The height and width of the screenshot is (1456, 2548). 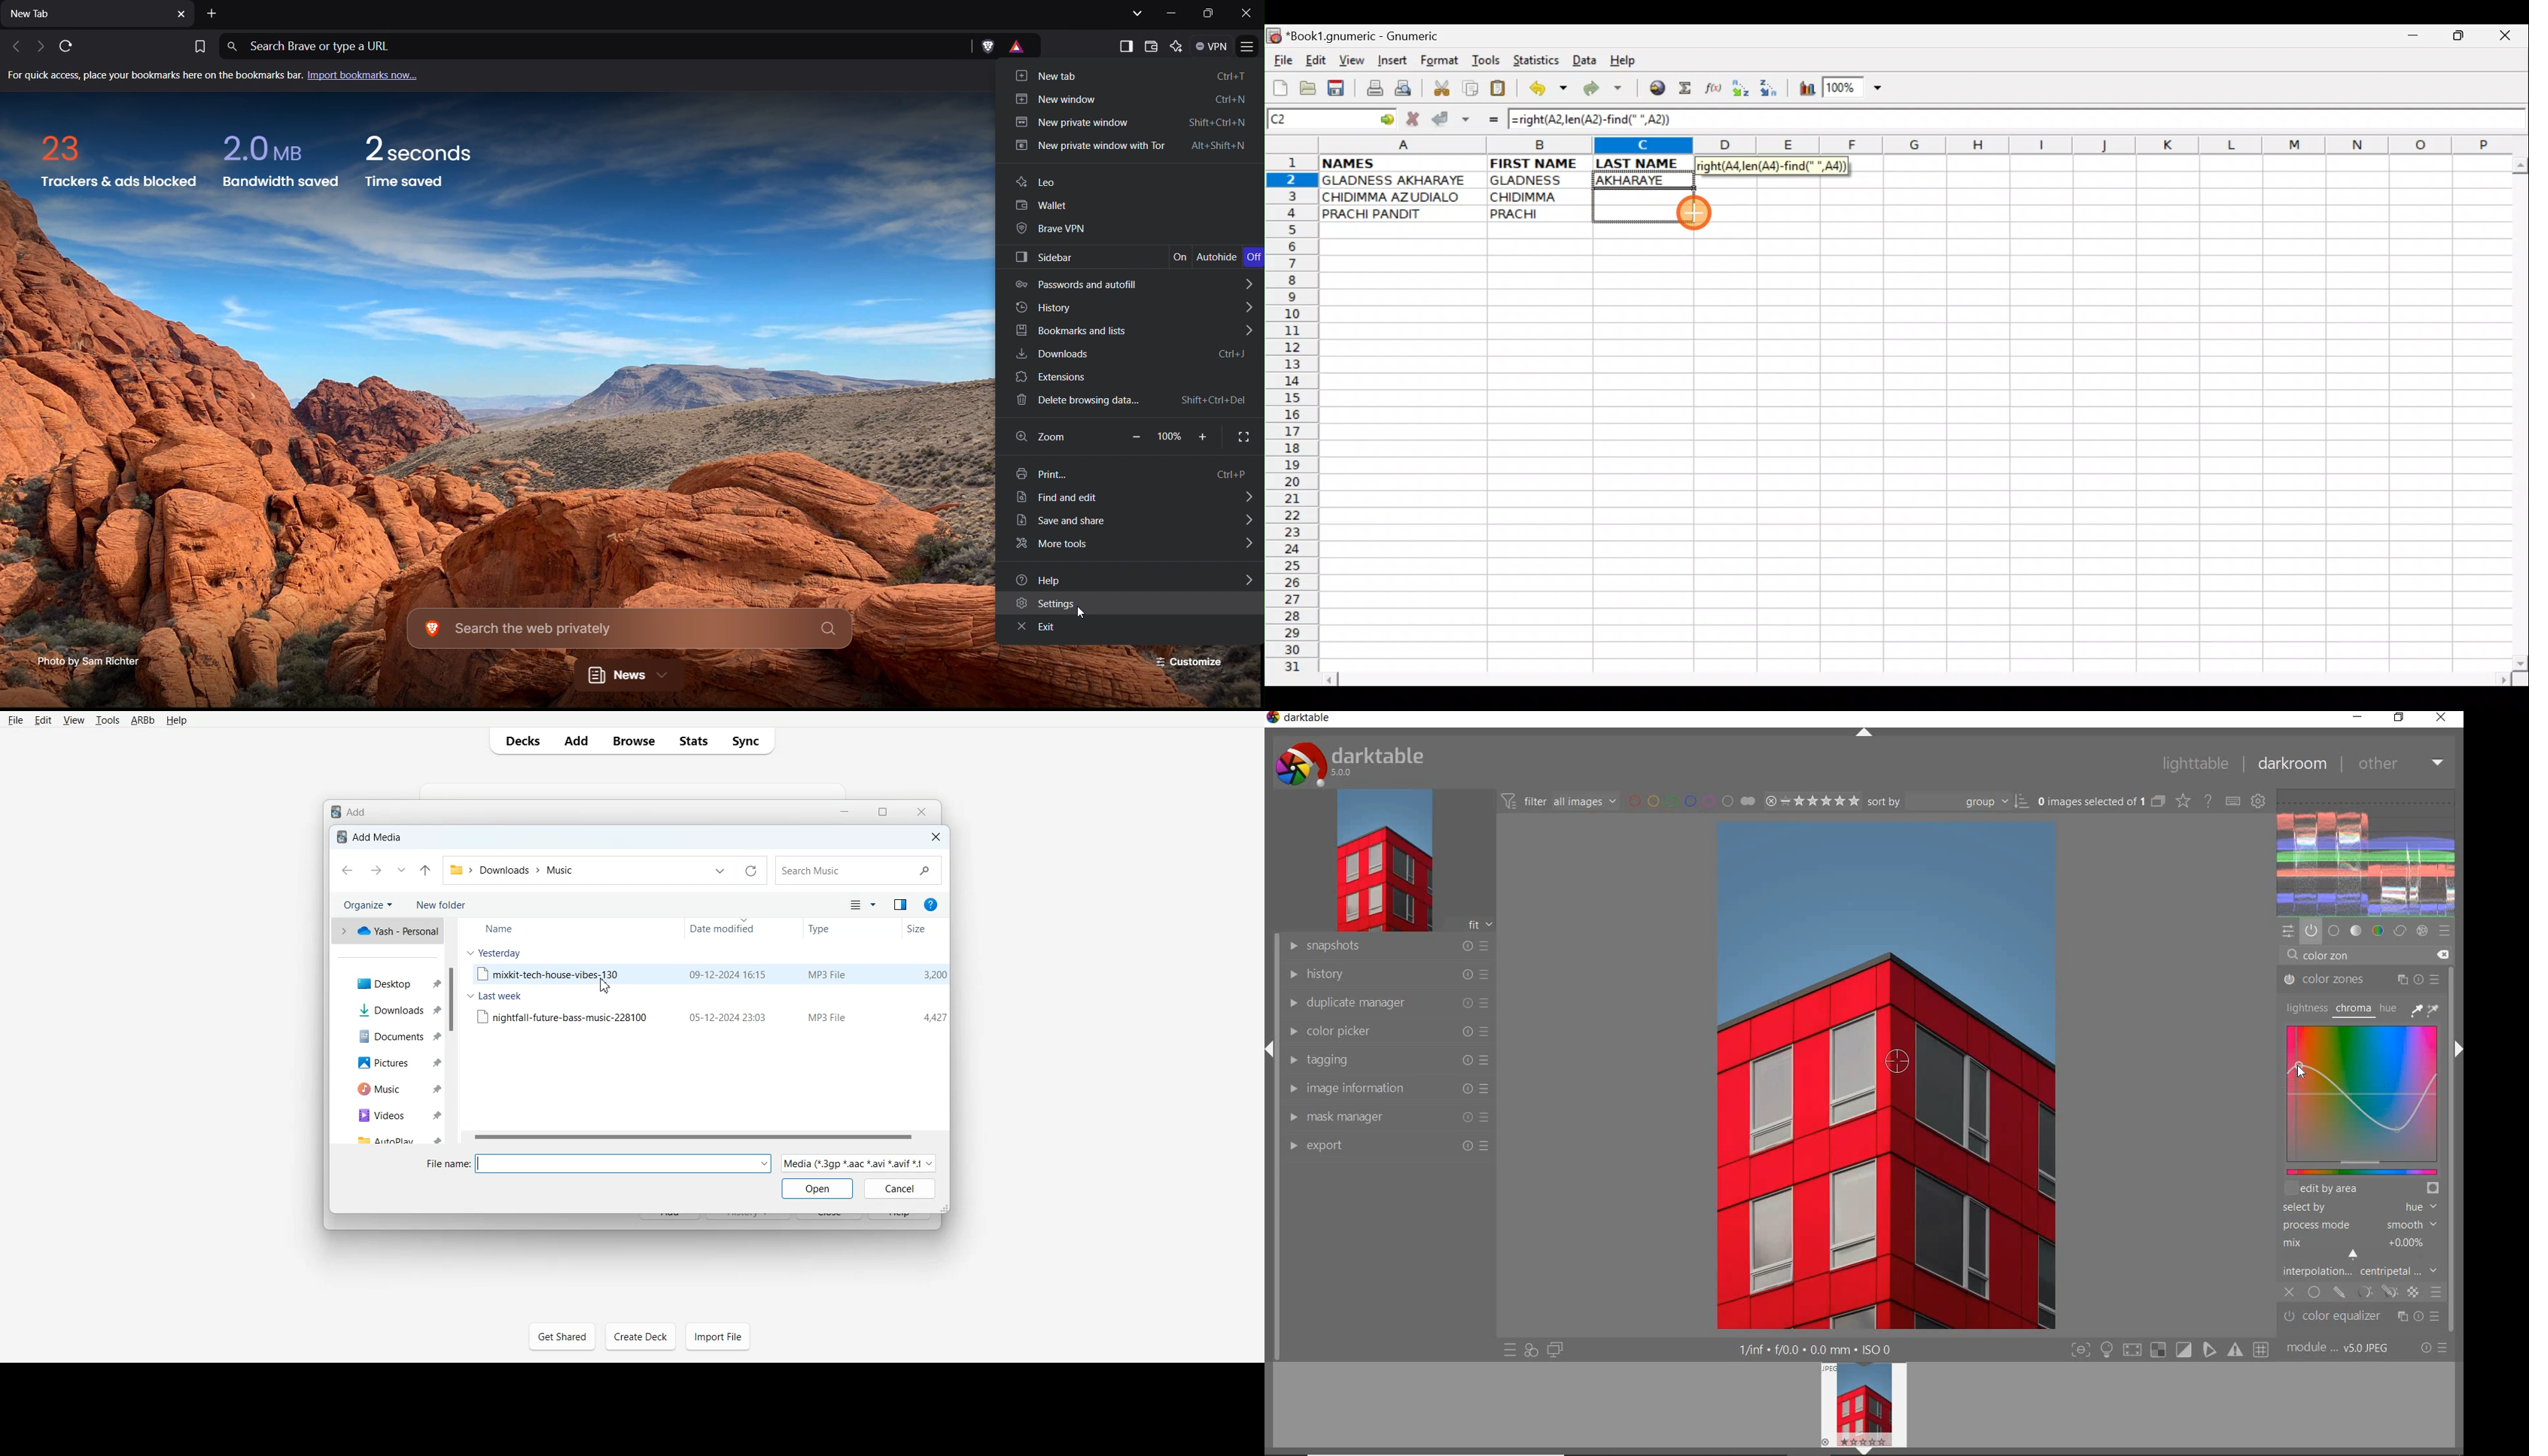 What do you see at coordinates (398, 1009) in the screenshot?
I see `Downloads` at bounding box center [398, 1009].